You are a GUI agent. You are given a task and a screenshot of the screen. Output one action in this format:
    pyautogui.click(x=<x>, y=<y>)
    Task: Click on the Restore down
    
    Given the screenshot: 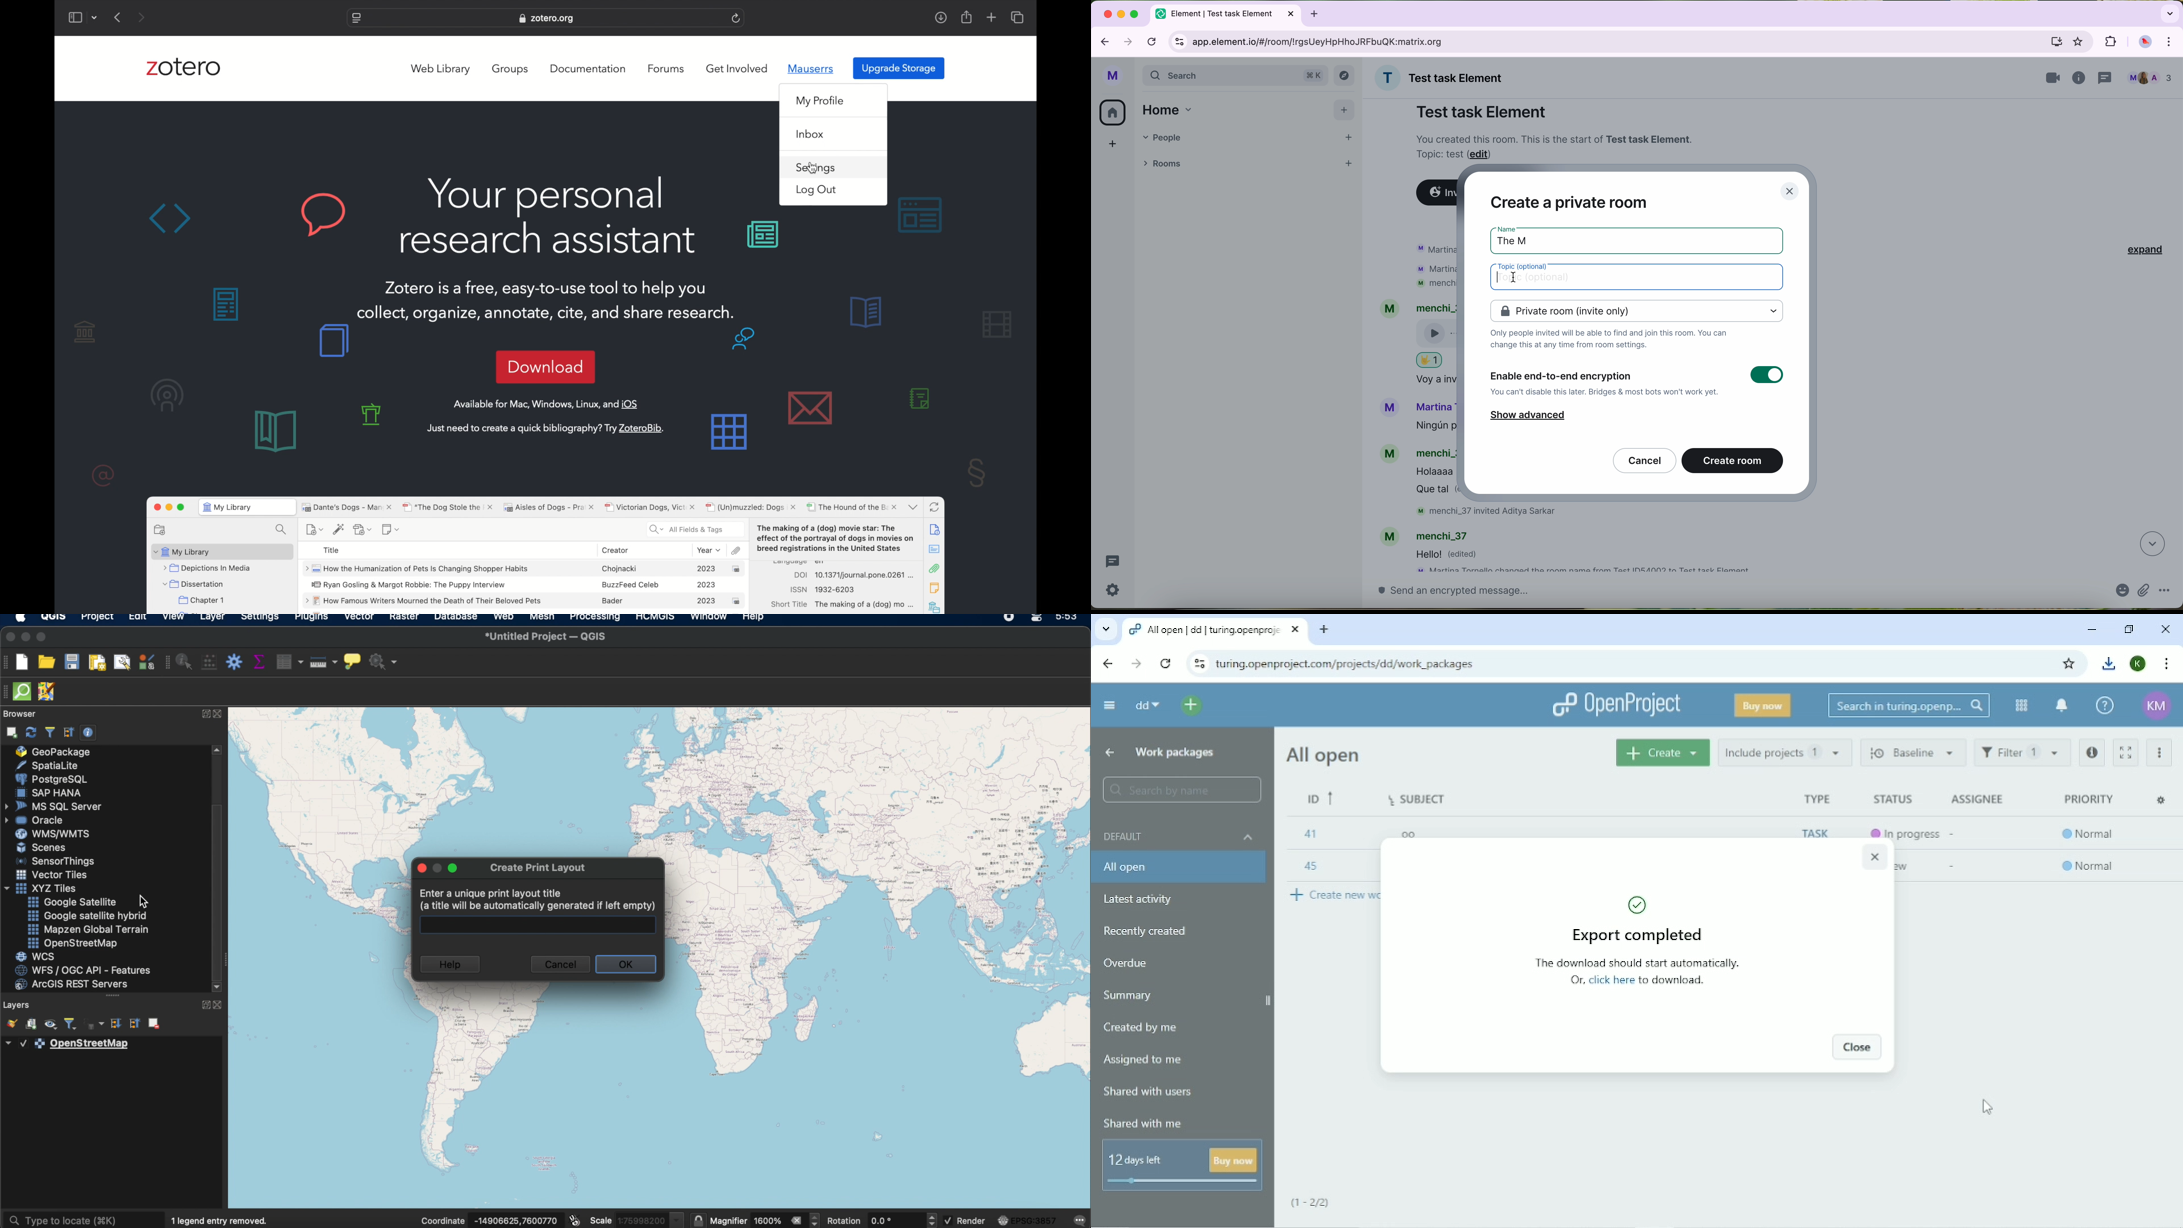 What is the action you would take?
    pyautogui.click(x=2129, y=628)
    